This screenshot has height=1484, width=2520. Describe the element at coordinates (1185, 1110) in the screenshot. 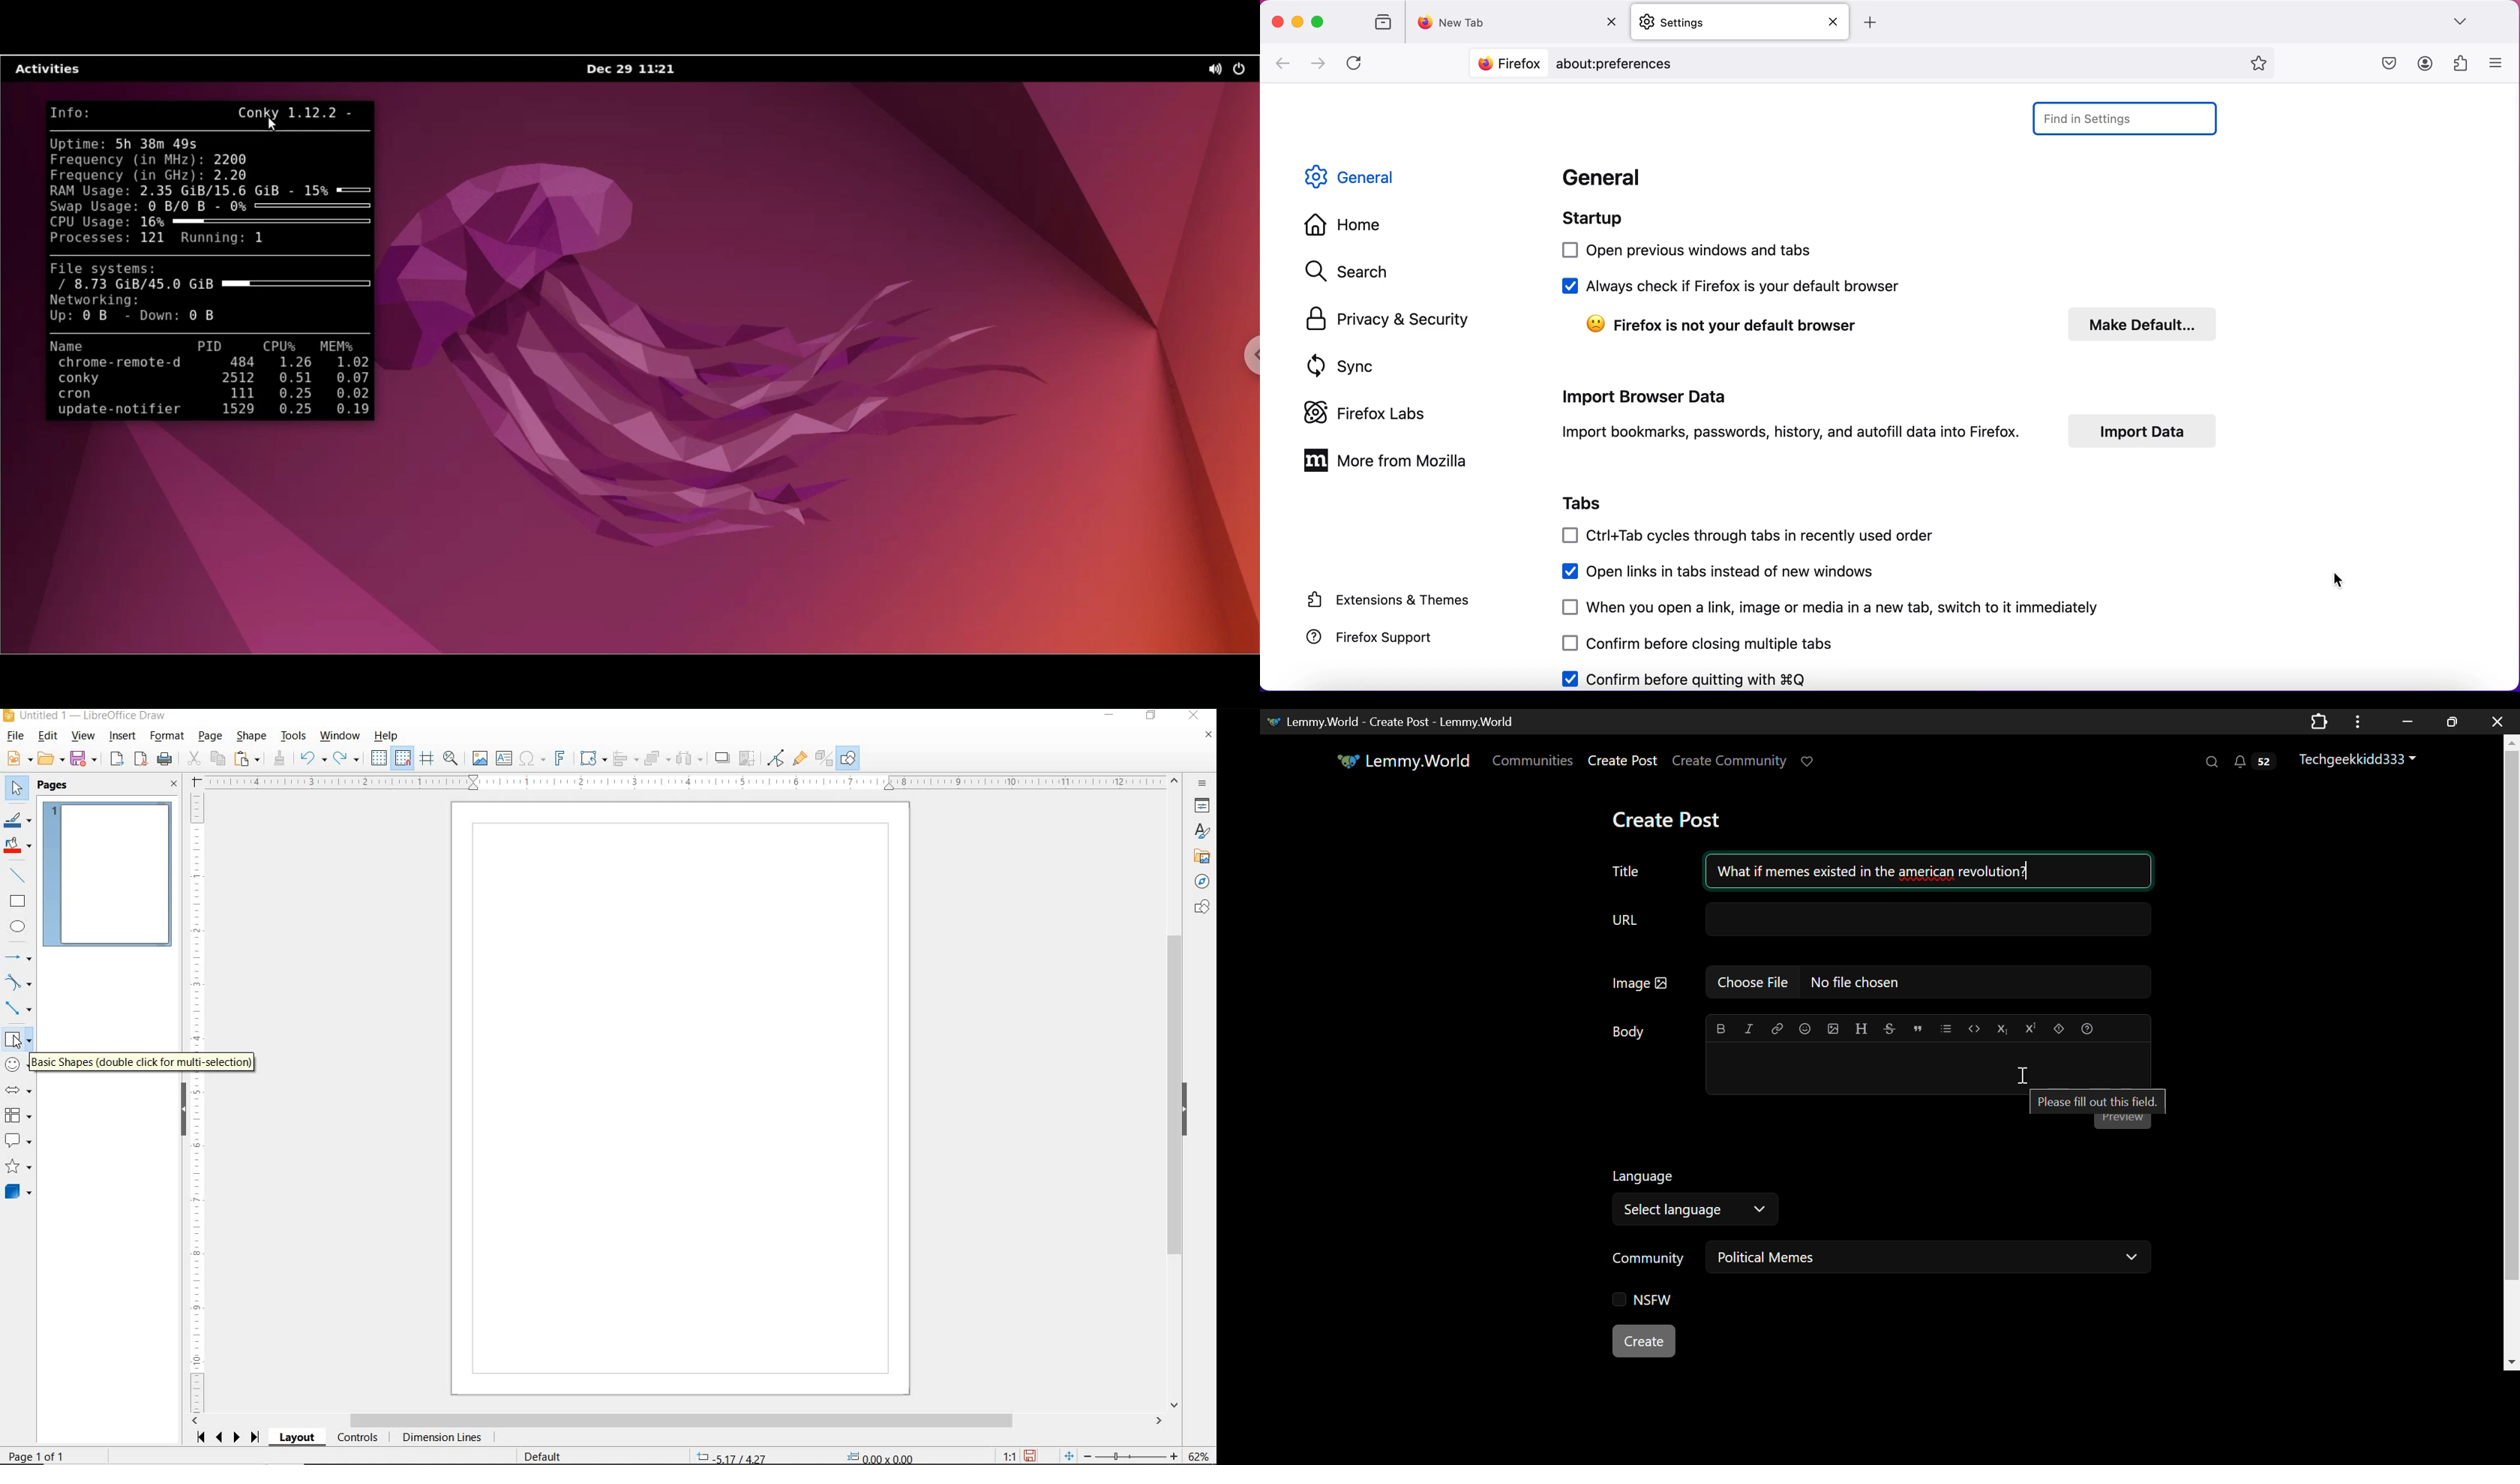

I see `HIDE` at that location.